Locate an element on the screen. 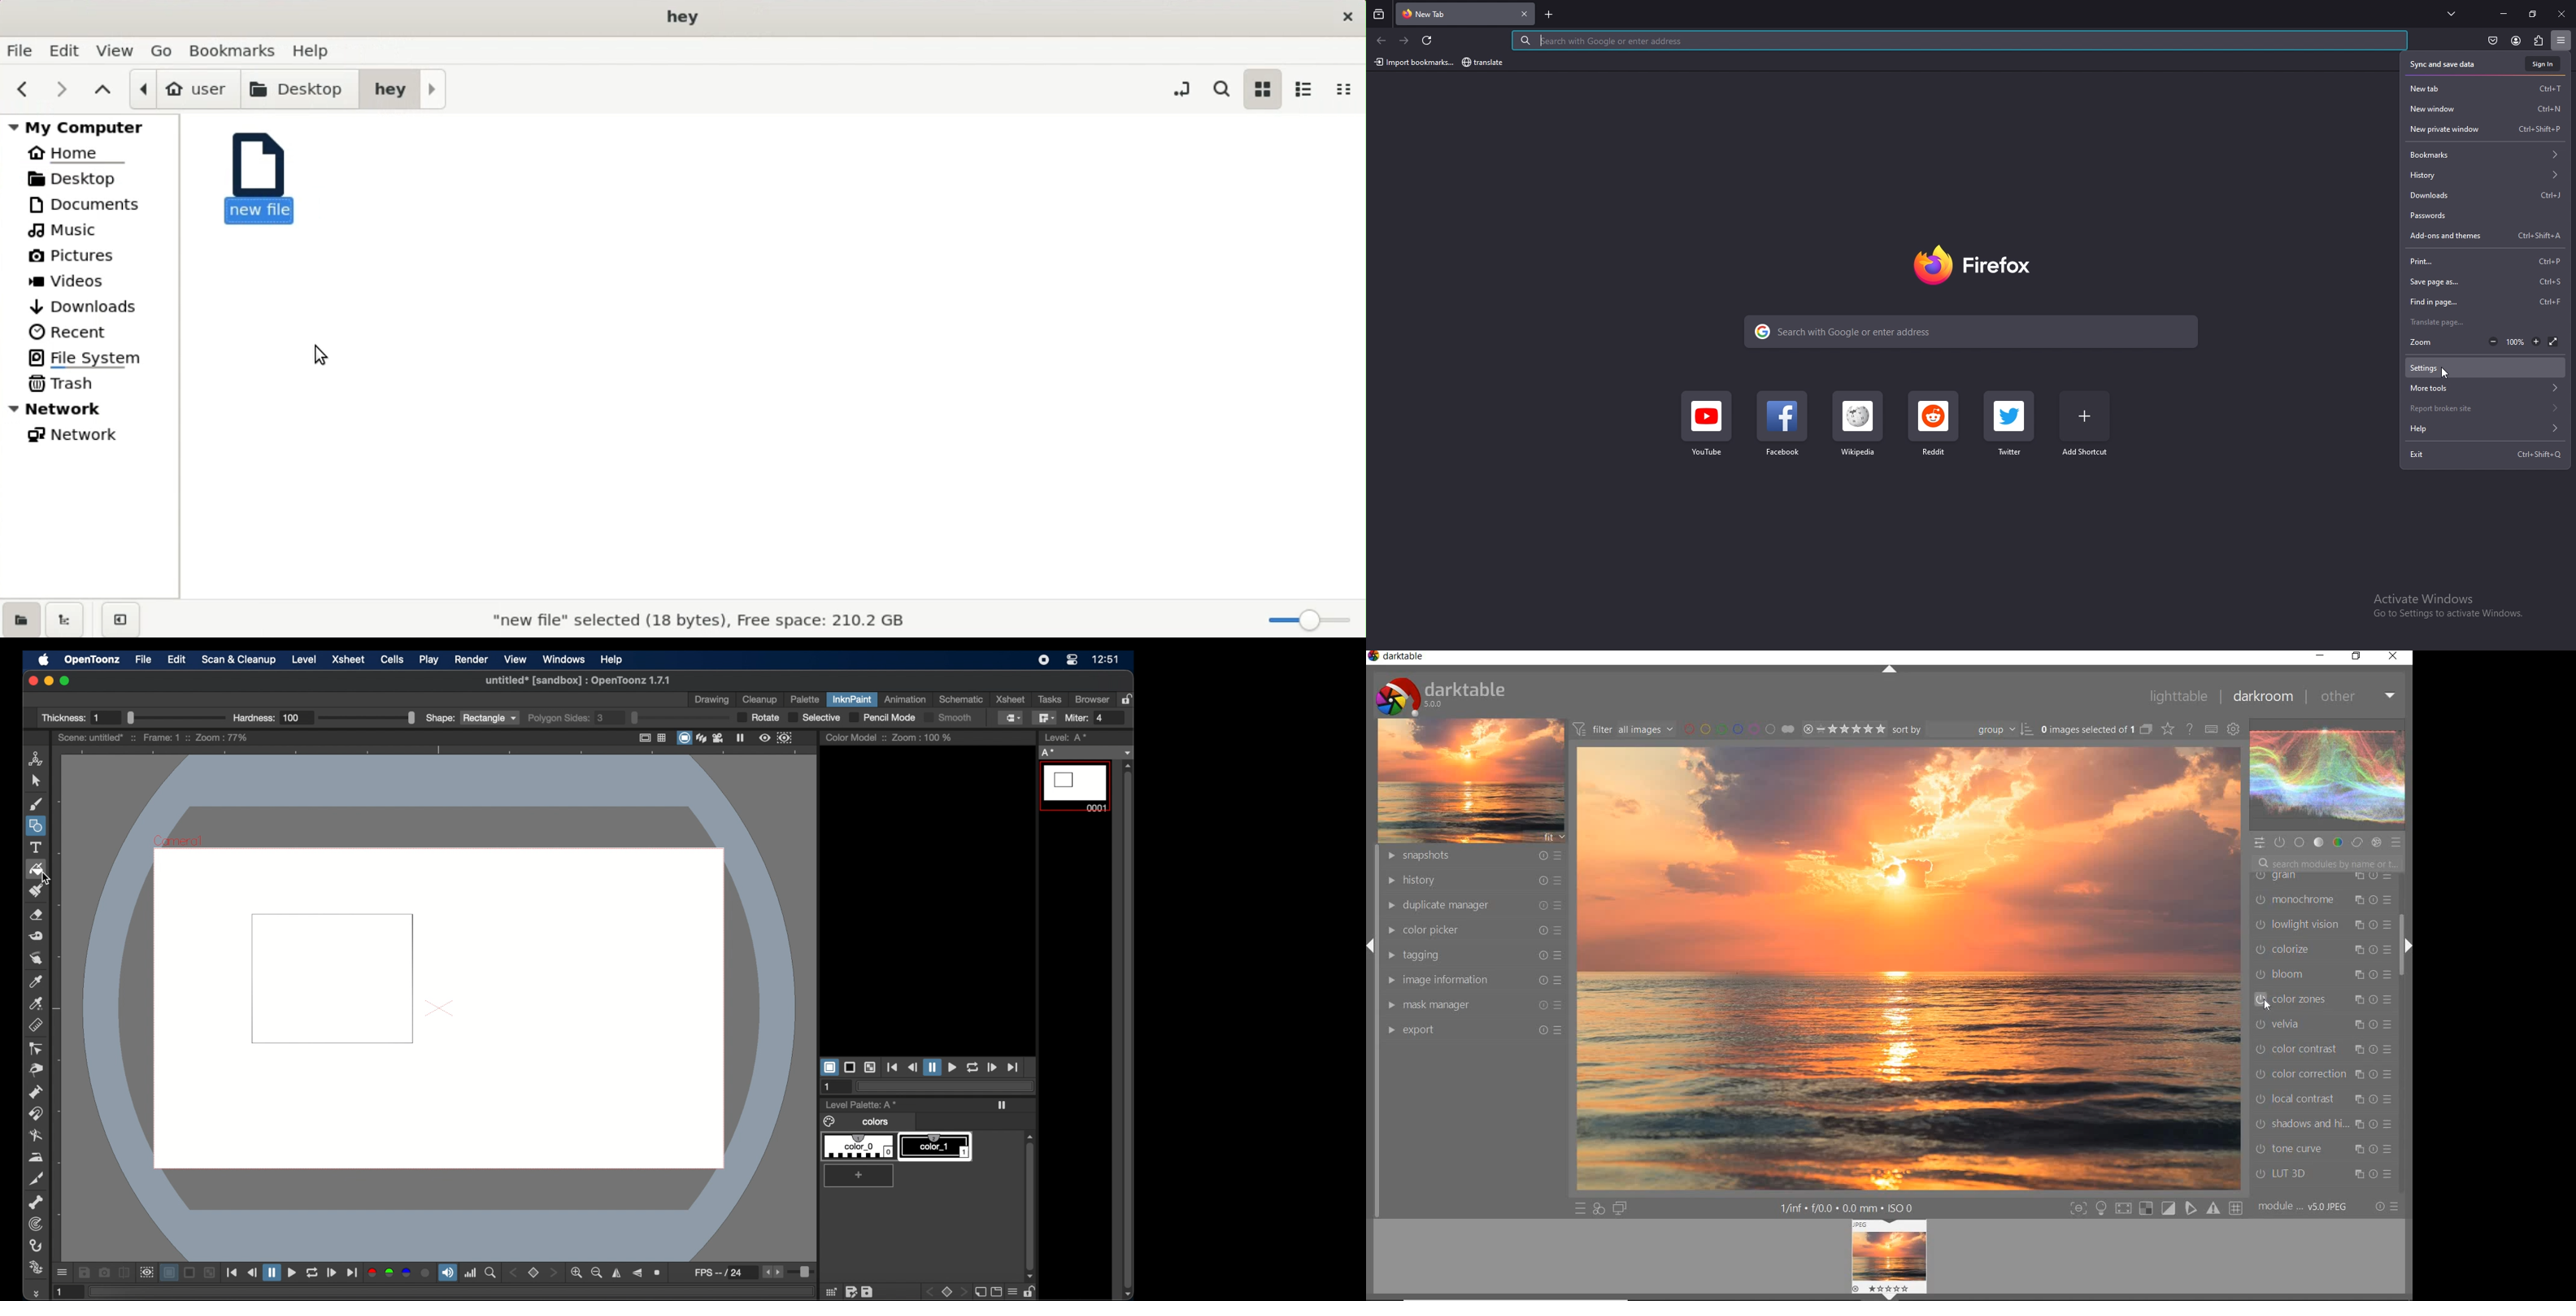 The width and height of the screenshot is (2576, 1316). screen is located at coordinates (996, 1291).